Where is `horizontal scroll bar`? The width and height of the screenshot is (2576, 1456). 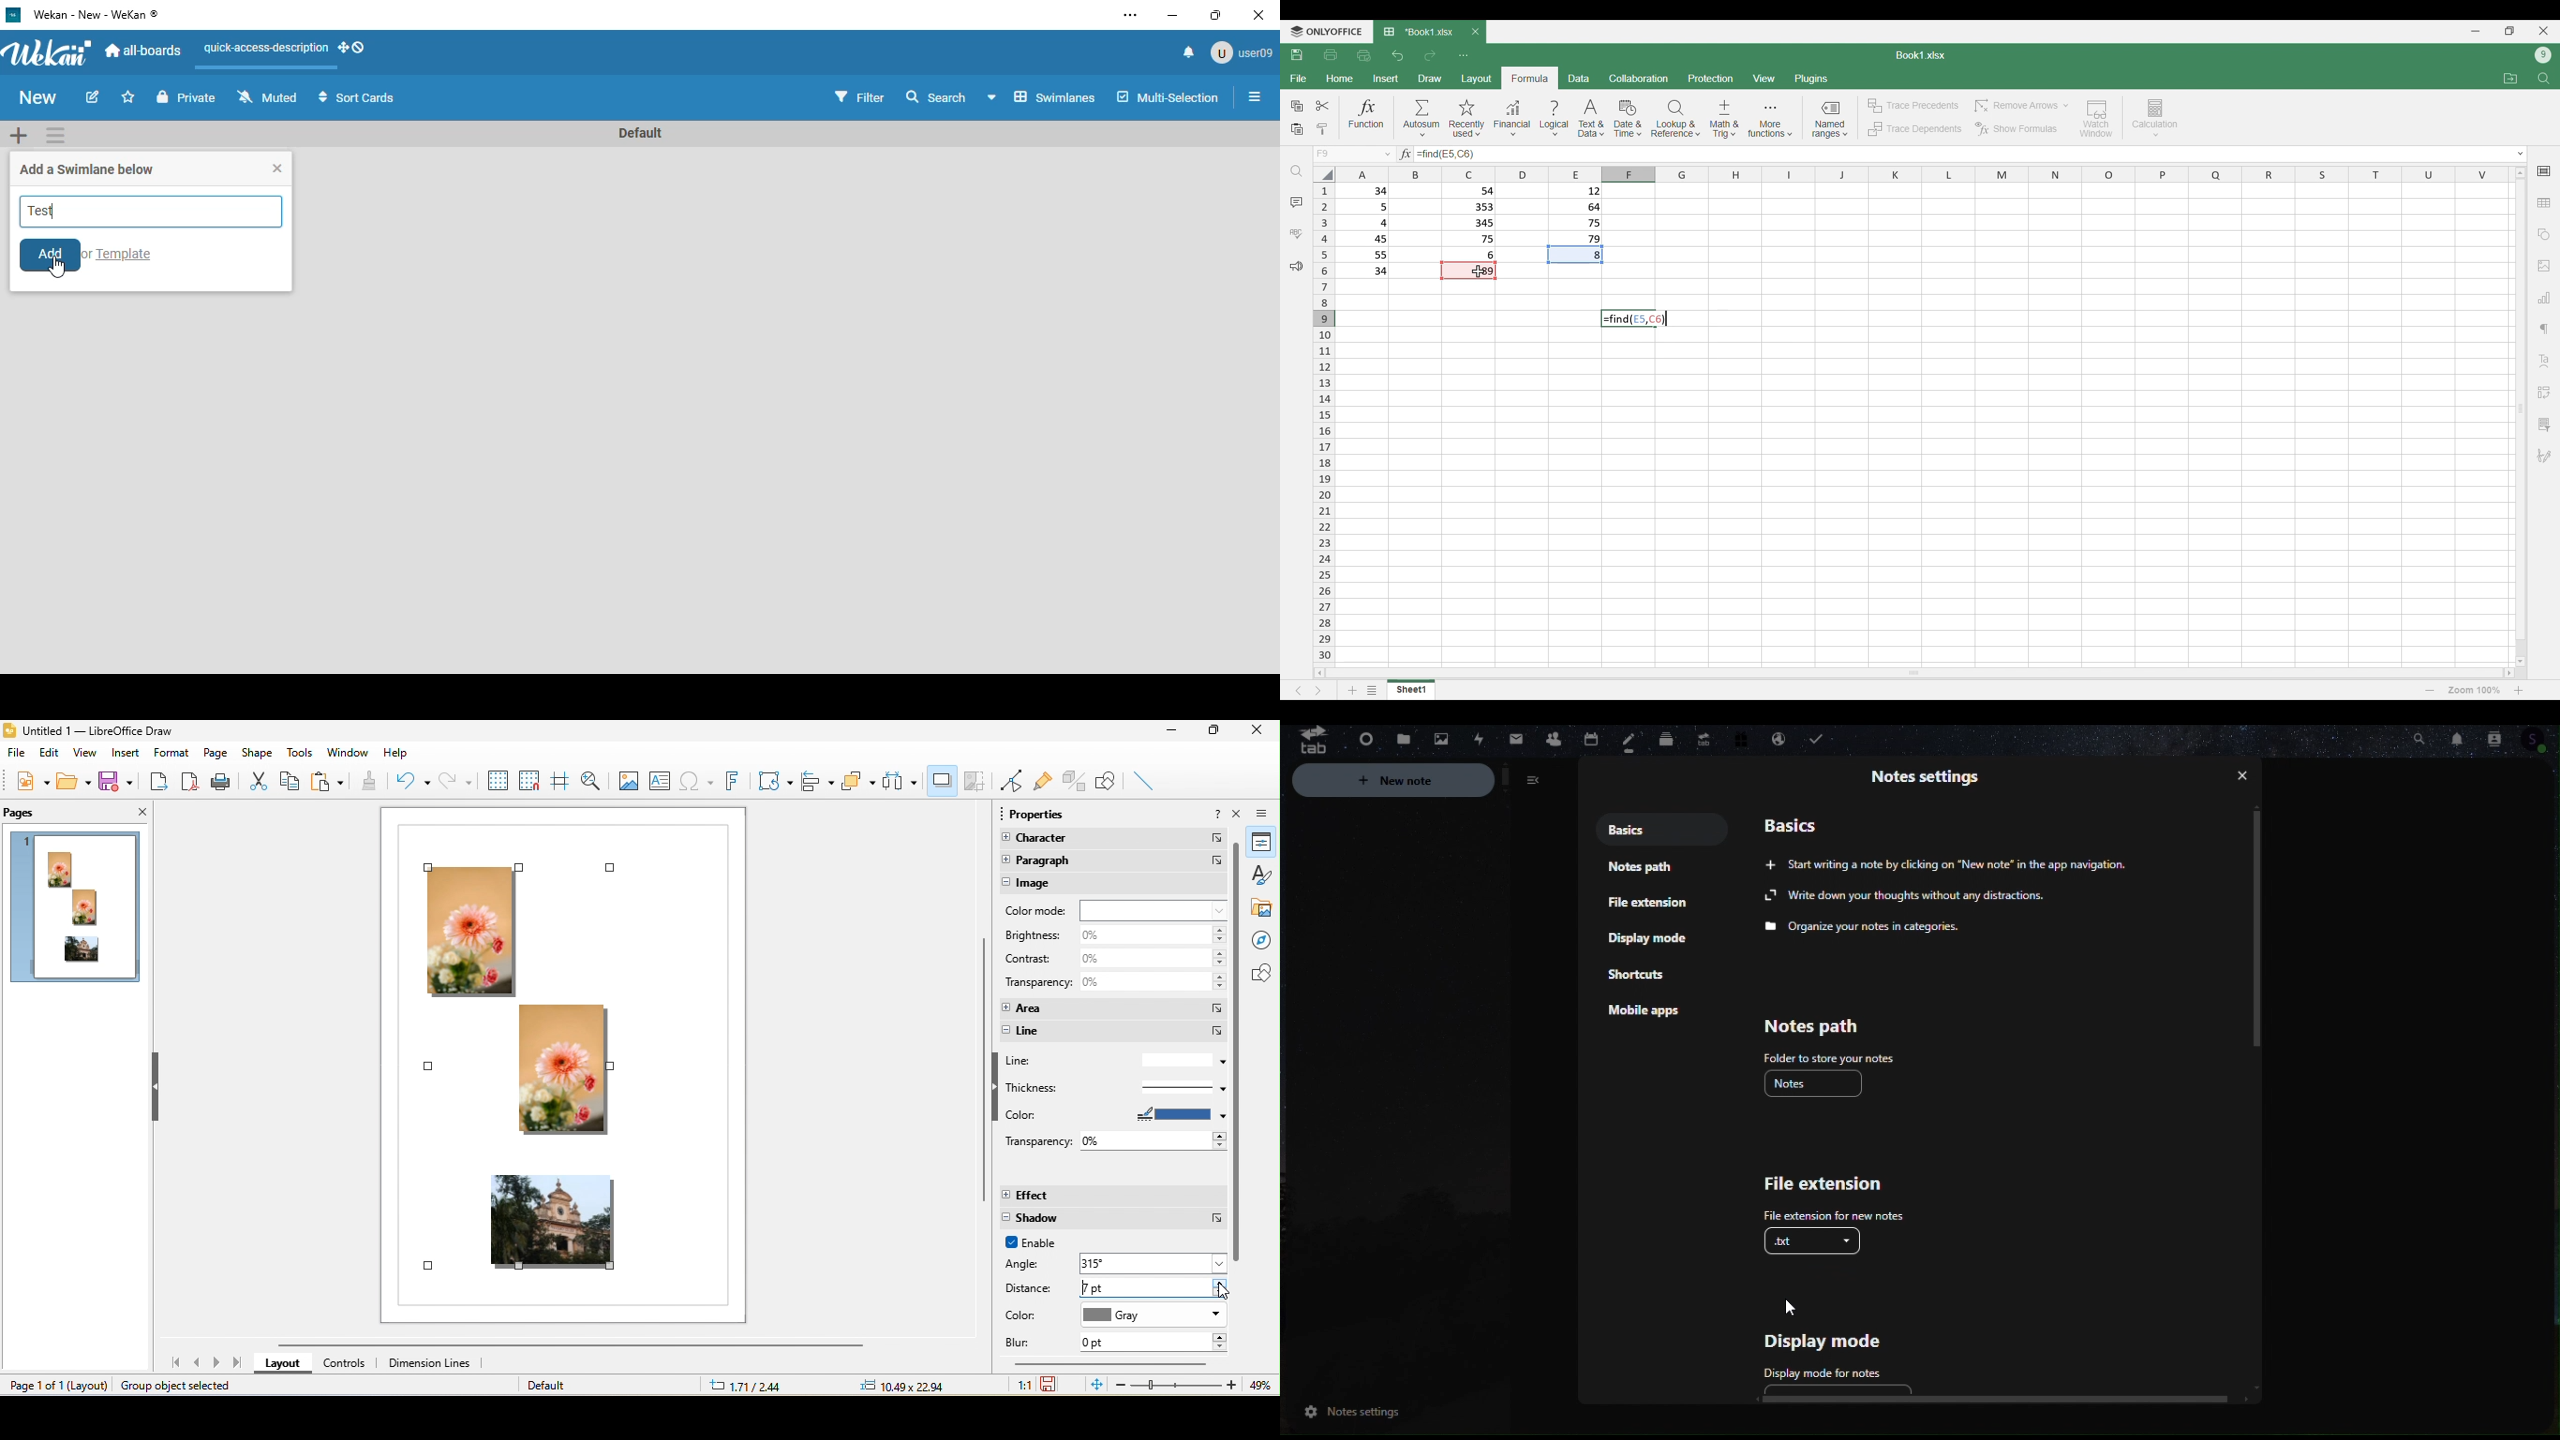 horizontal scroll bar is located at coordinates (1994, 1398).